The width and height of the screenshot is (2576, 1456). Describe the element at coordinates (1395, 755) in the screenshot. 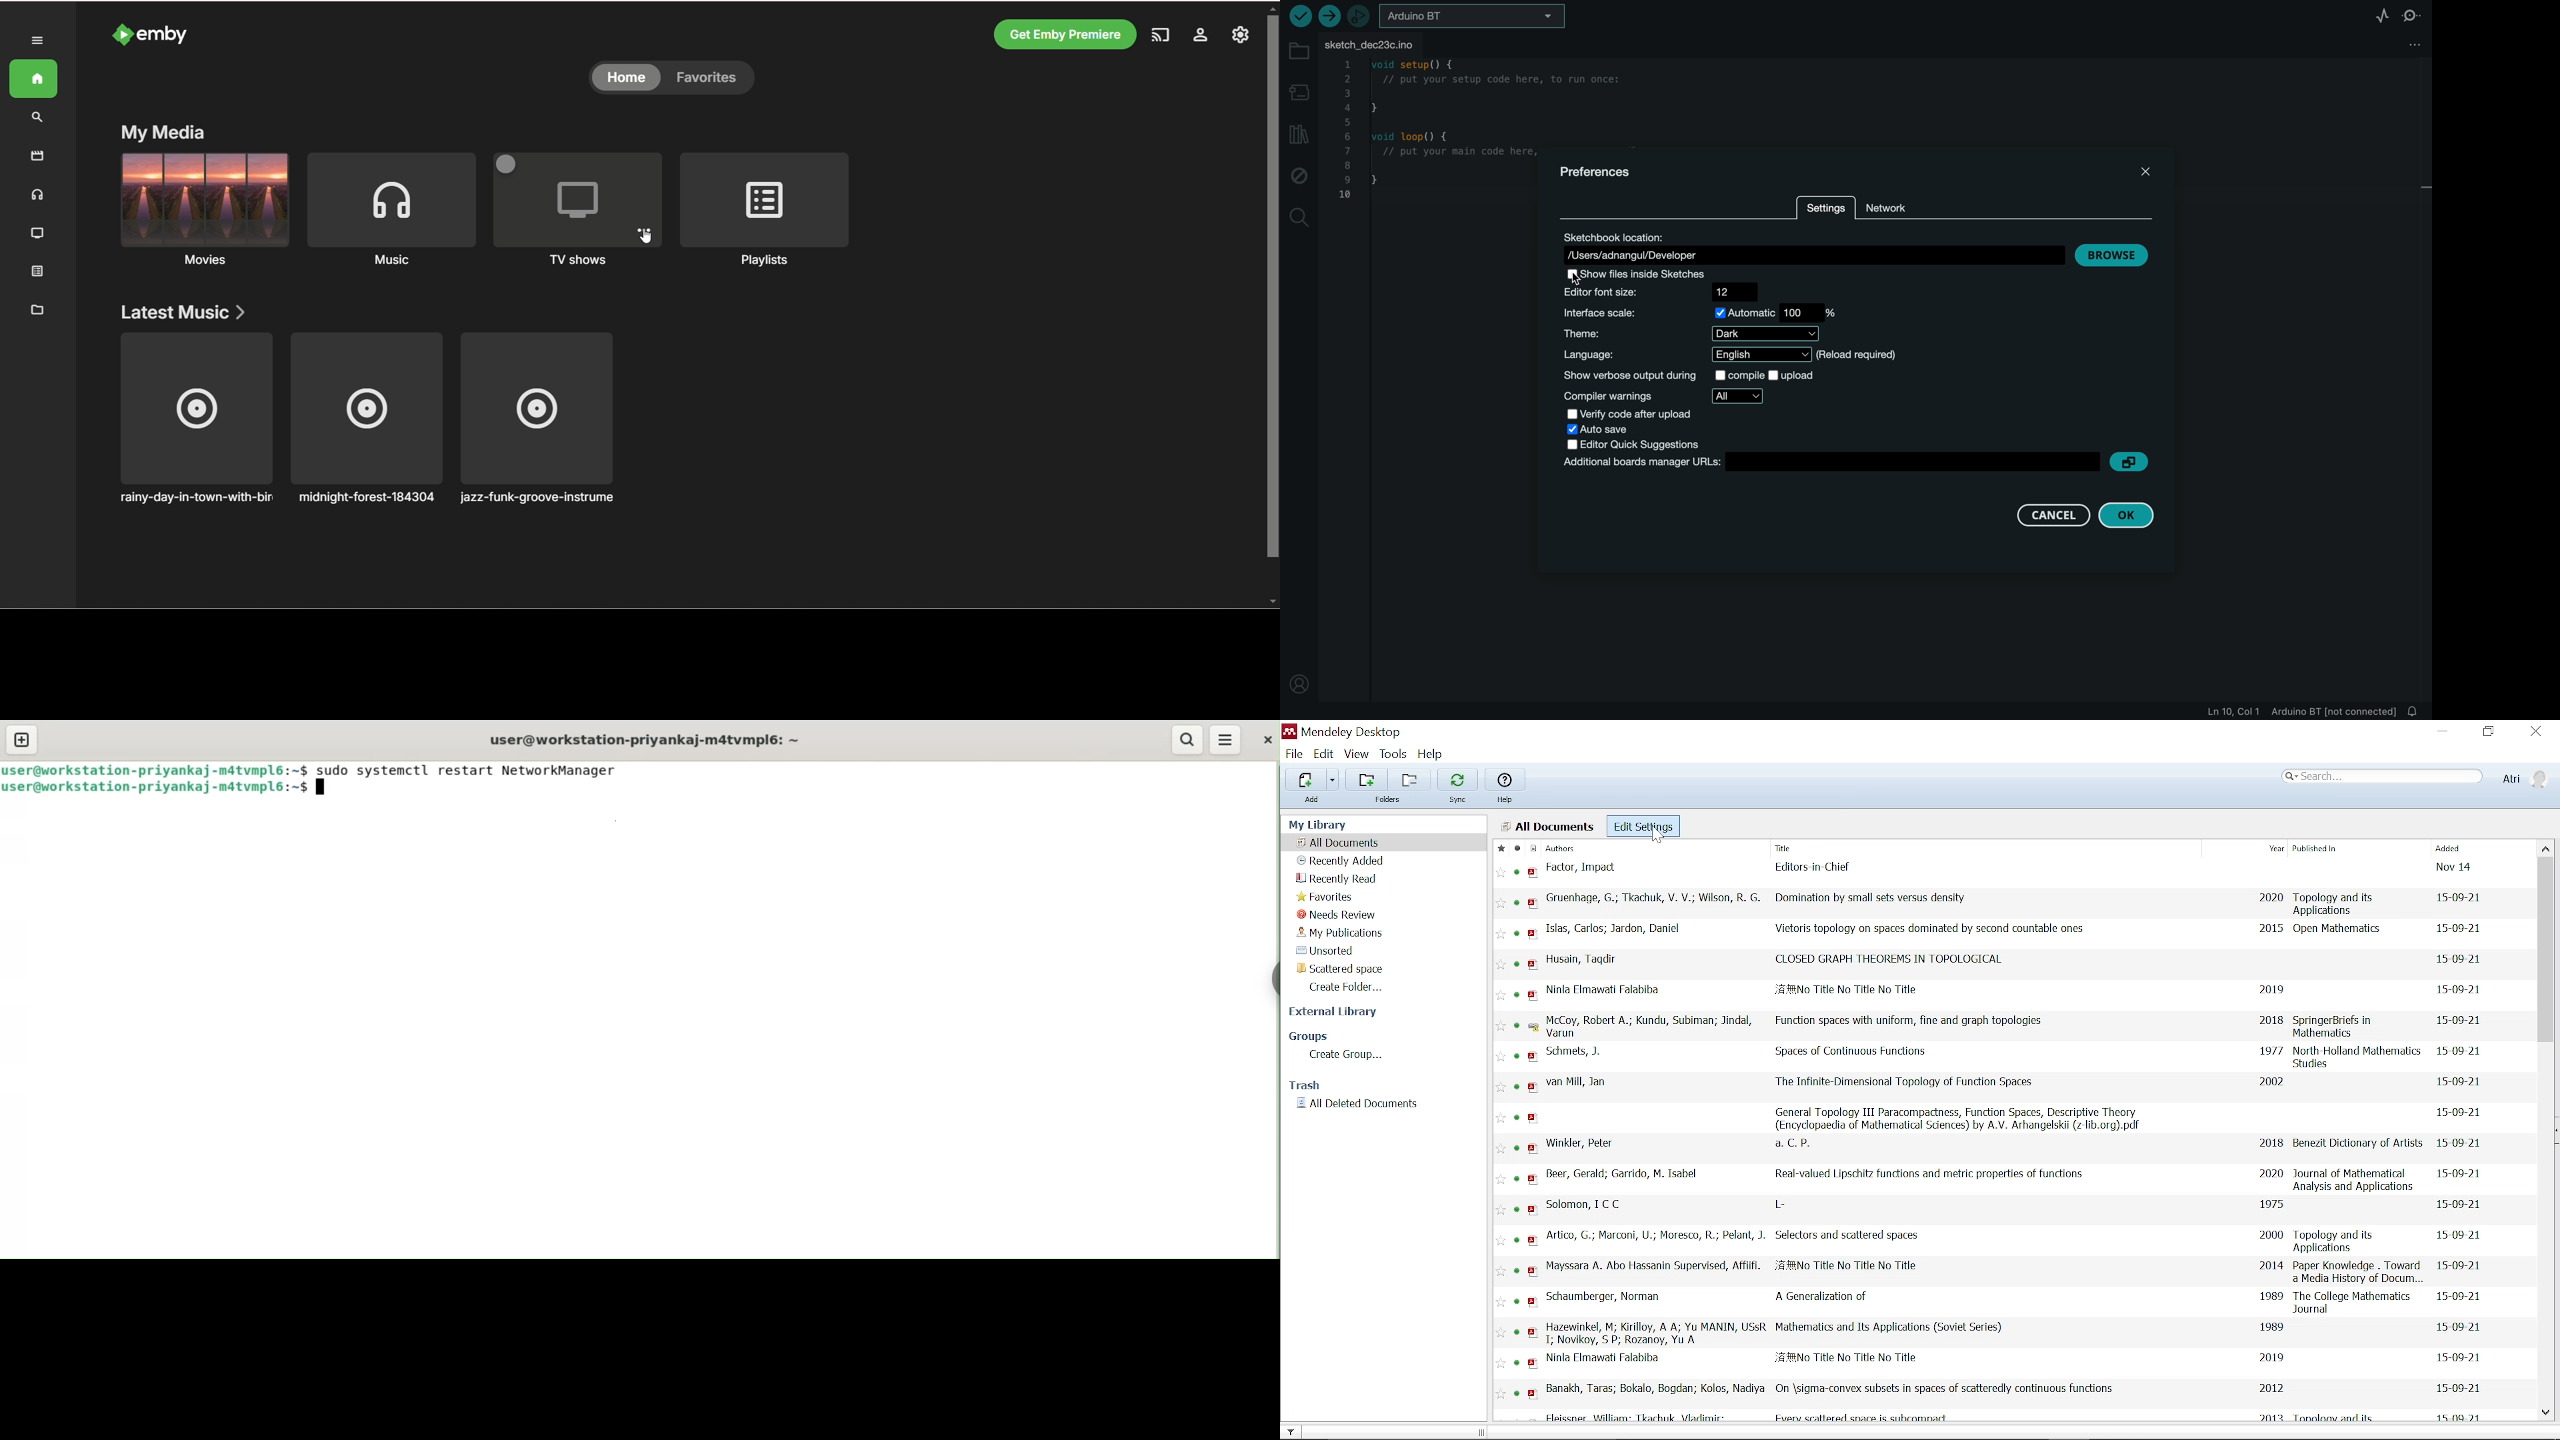

I see `Tools` at that location.